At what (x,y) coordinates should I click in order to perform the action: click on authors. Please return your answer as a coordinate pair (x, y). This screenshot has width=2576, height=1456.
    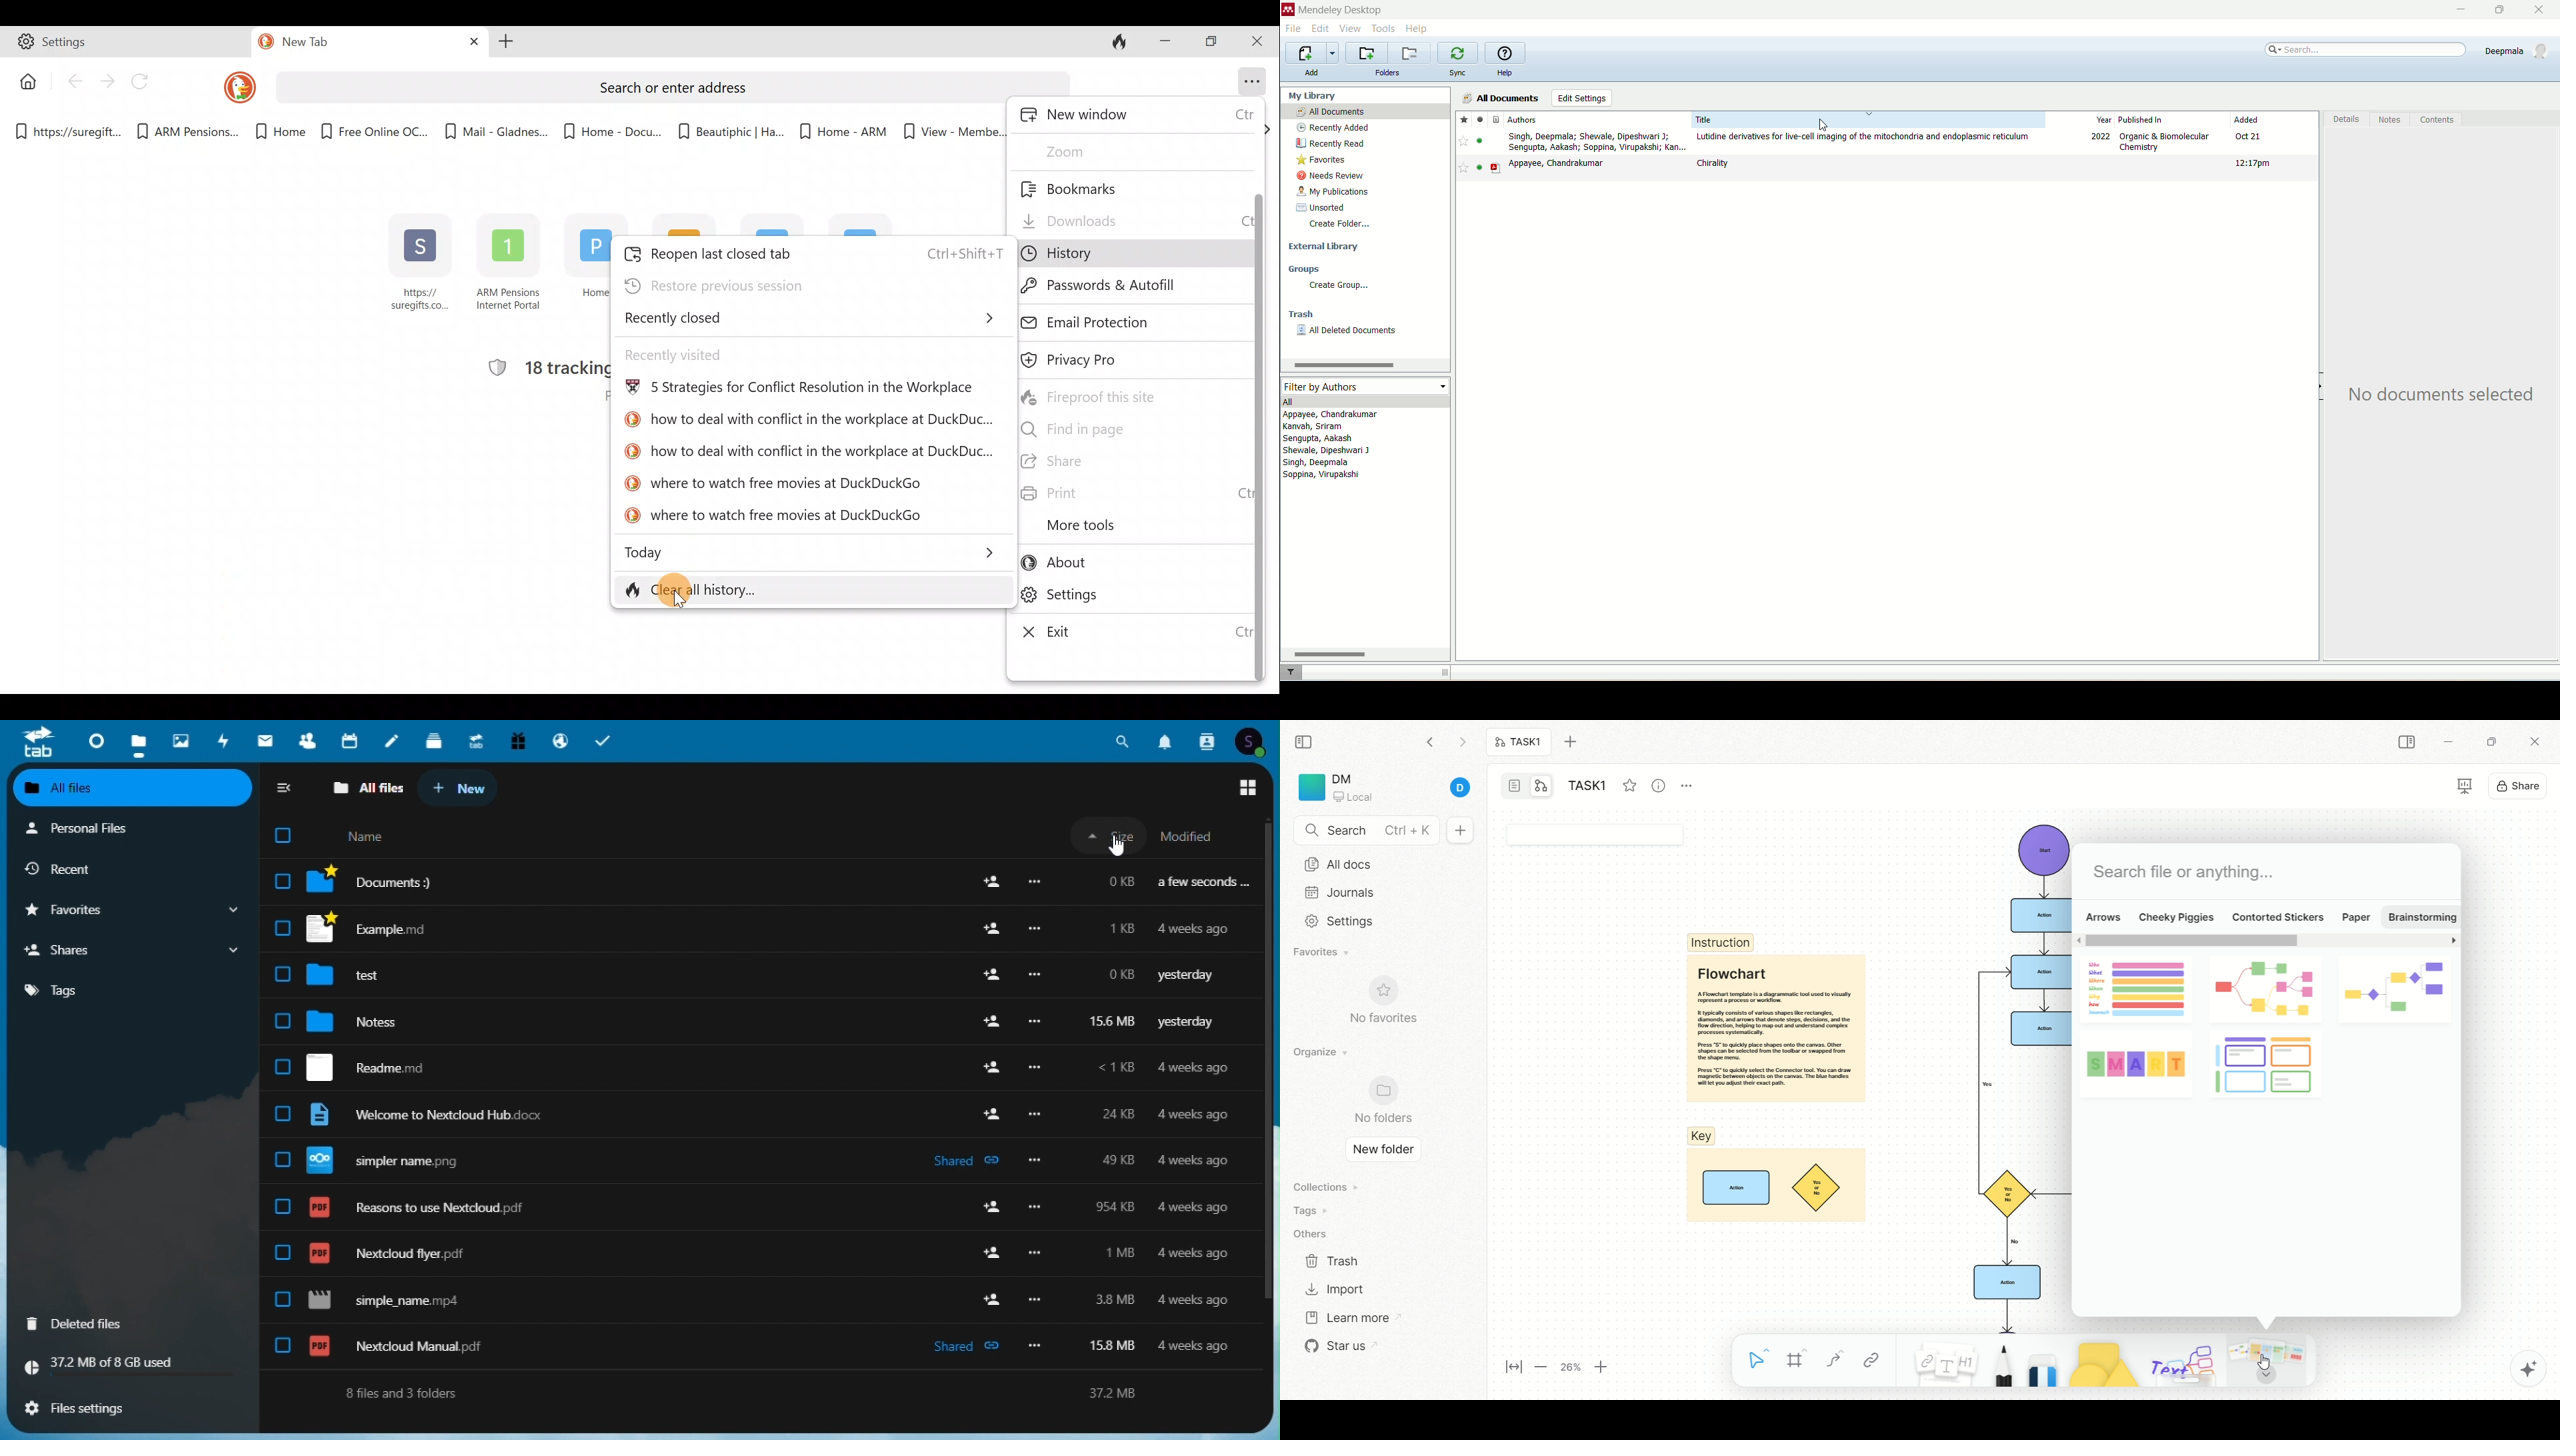
    Looking at the image, I should click on (1584, 118).